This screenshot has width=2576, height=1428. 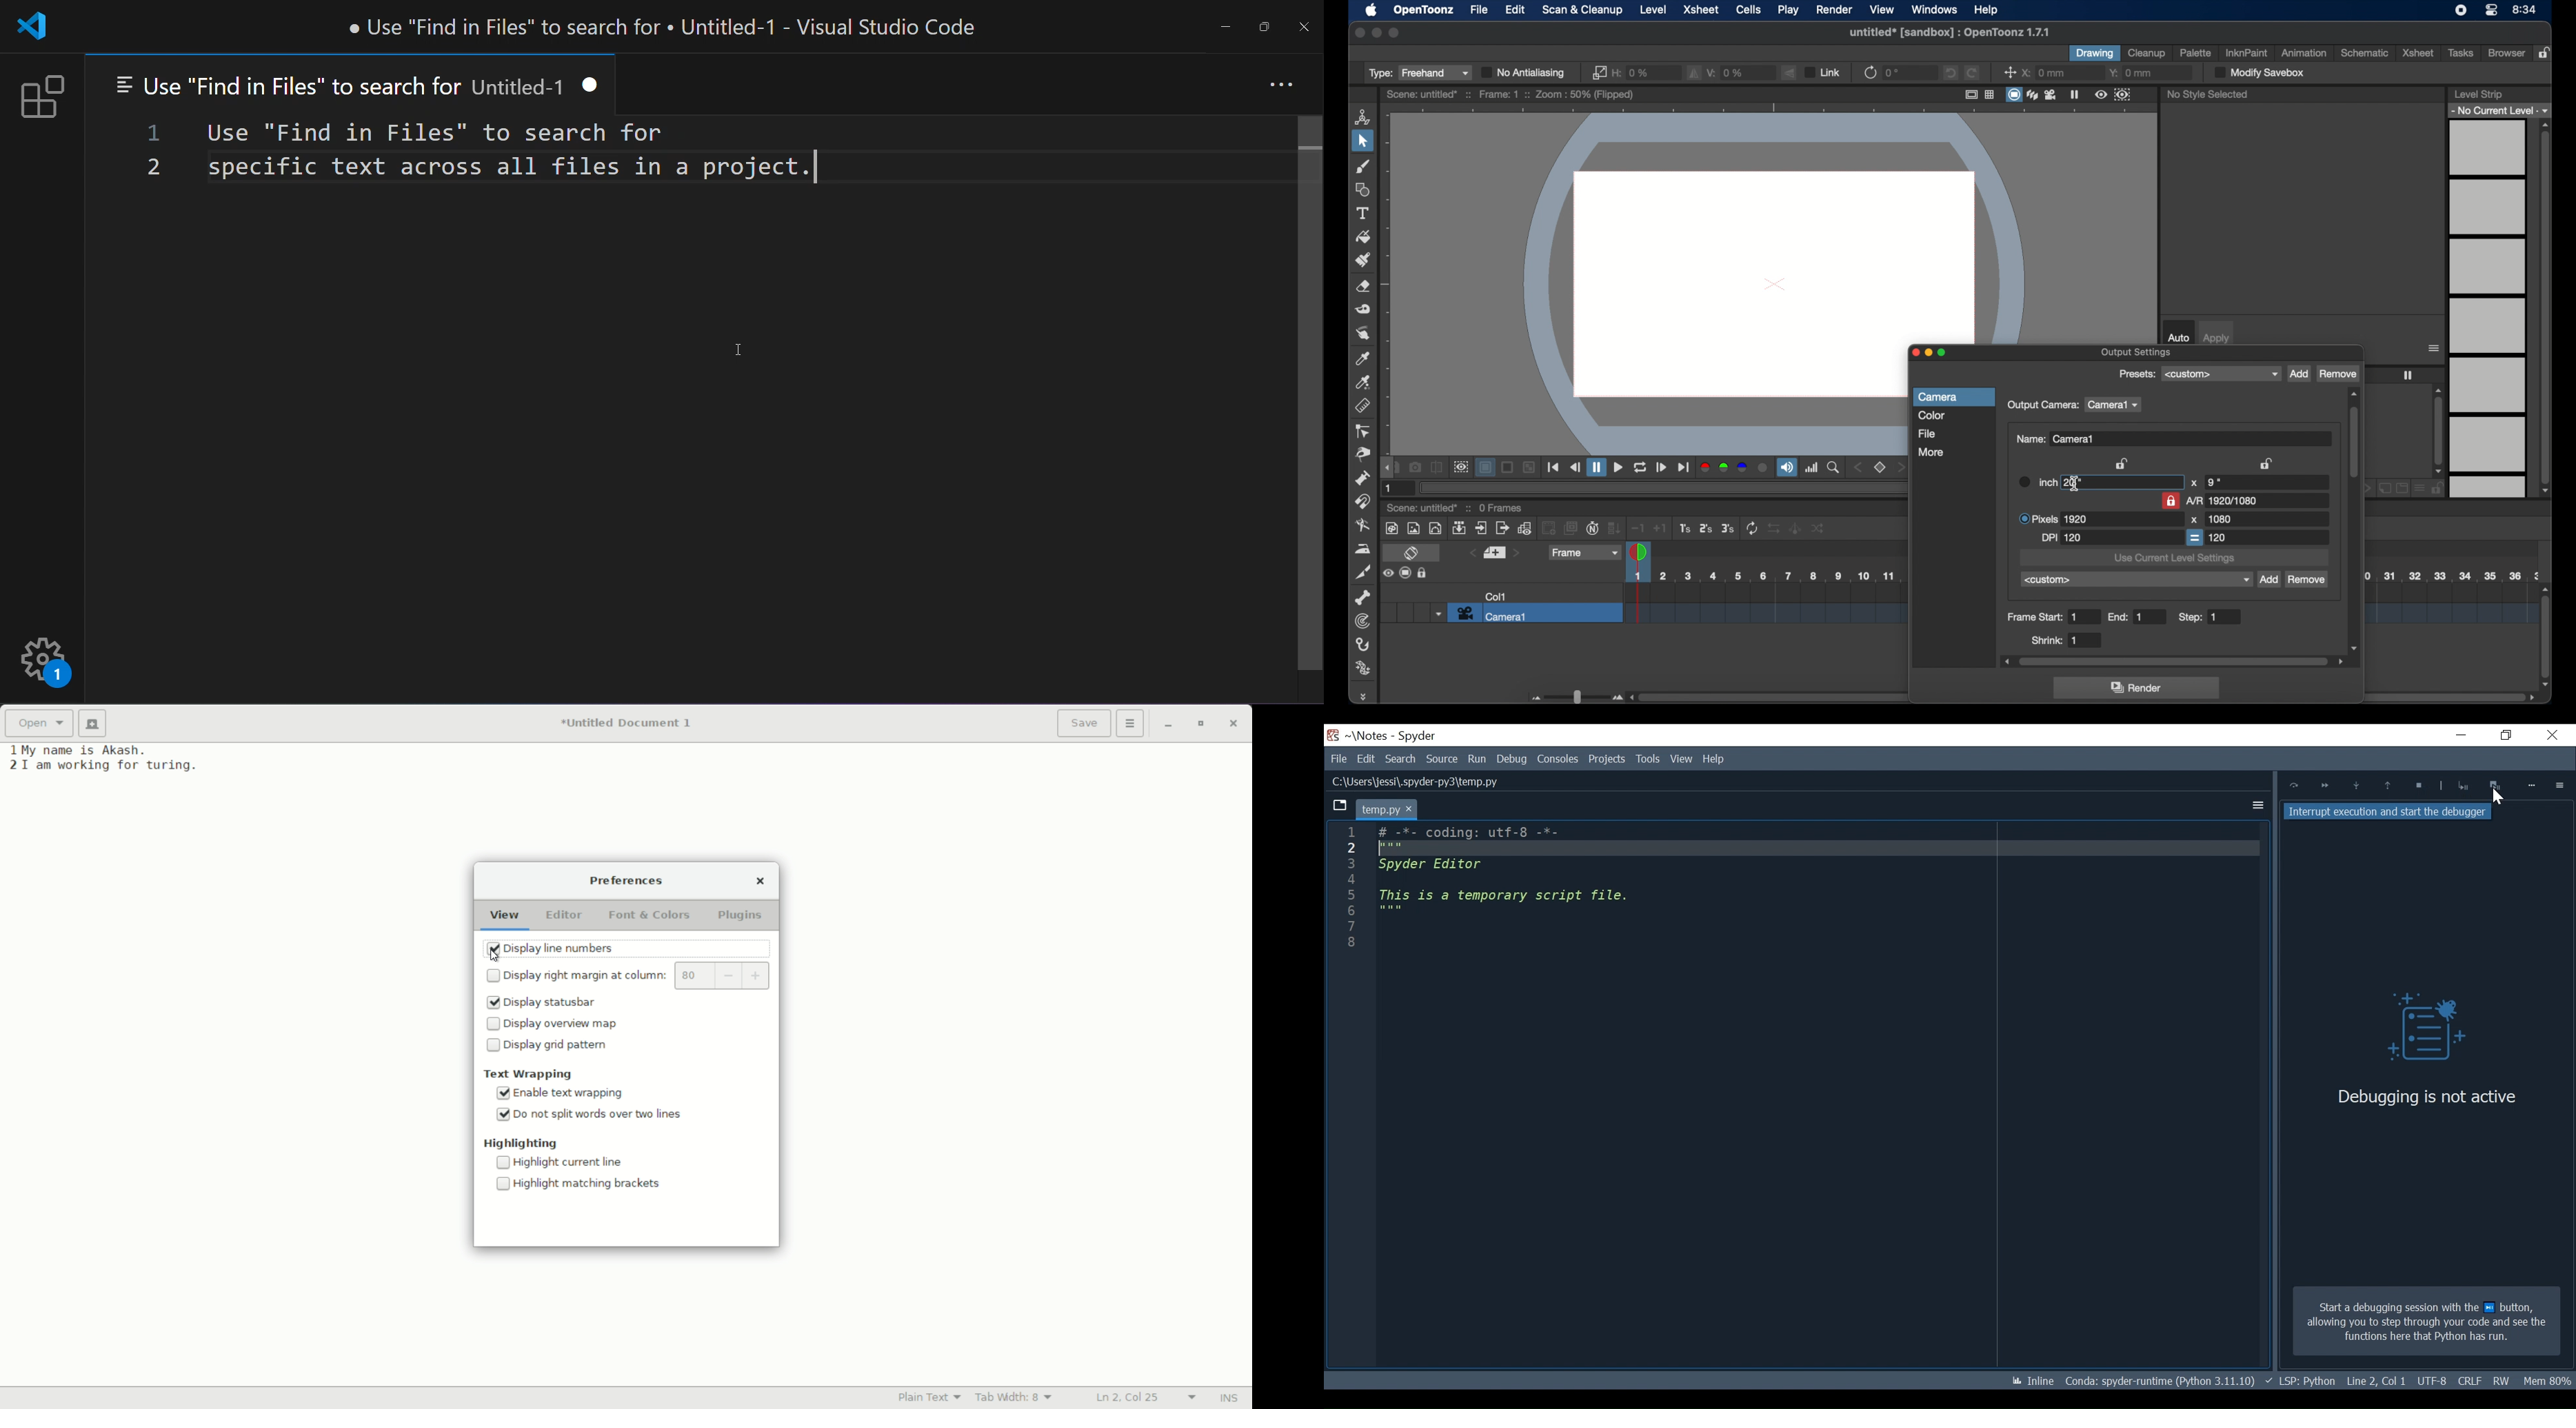 I want to click on scene scale, so click(x=1762, y=576).